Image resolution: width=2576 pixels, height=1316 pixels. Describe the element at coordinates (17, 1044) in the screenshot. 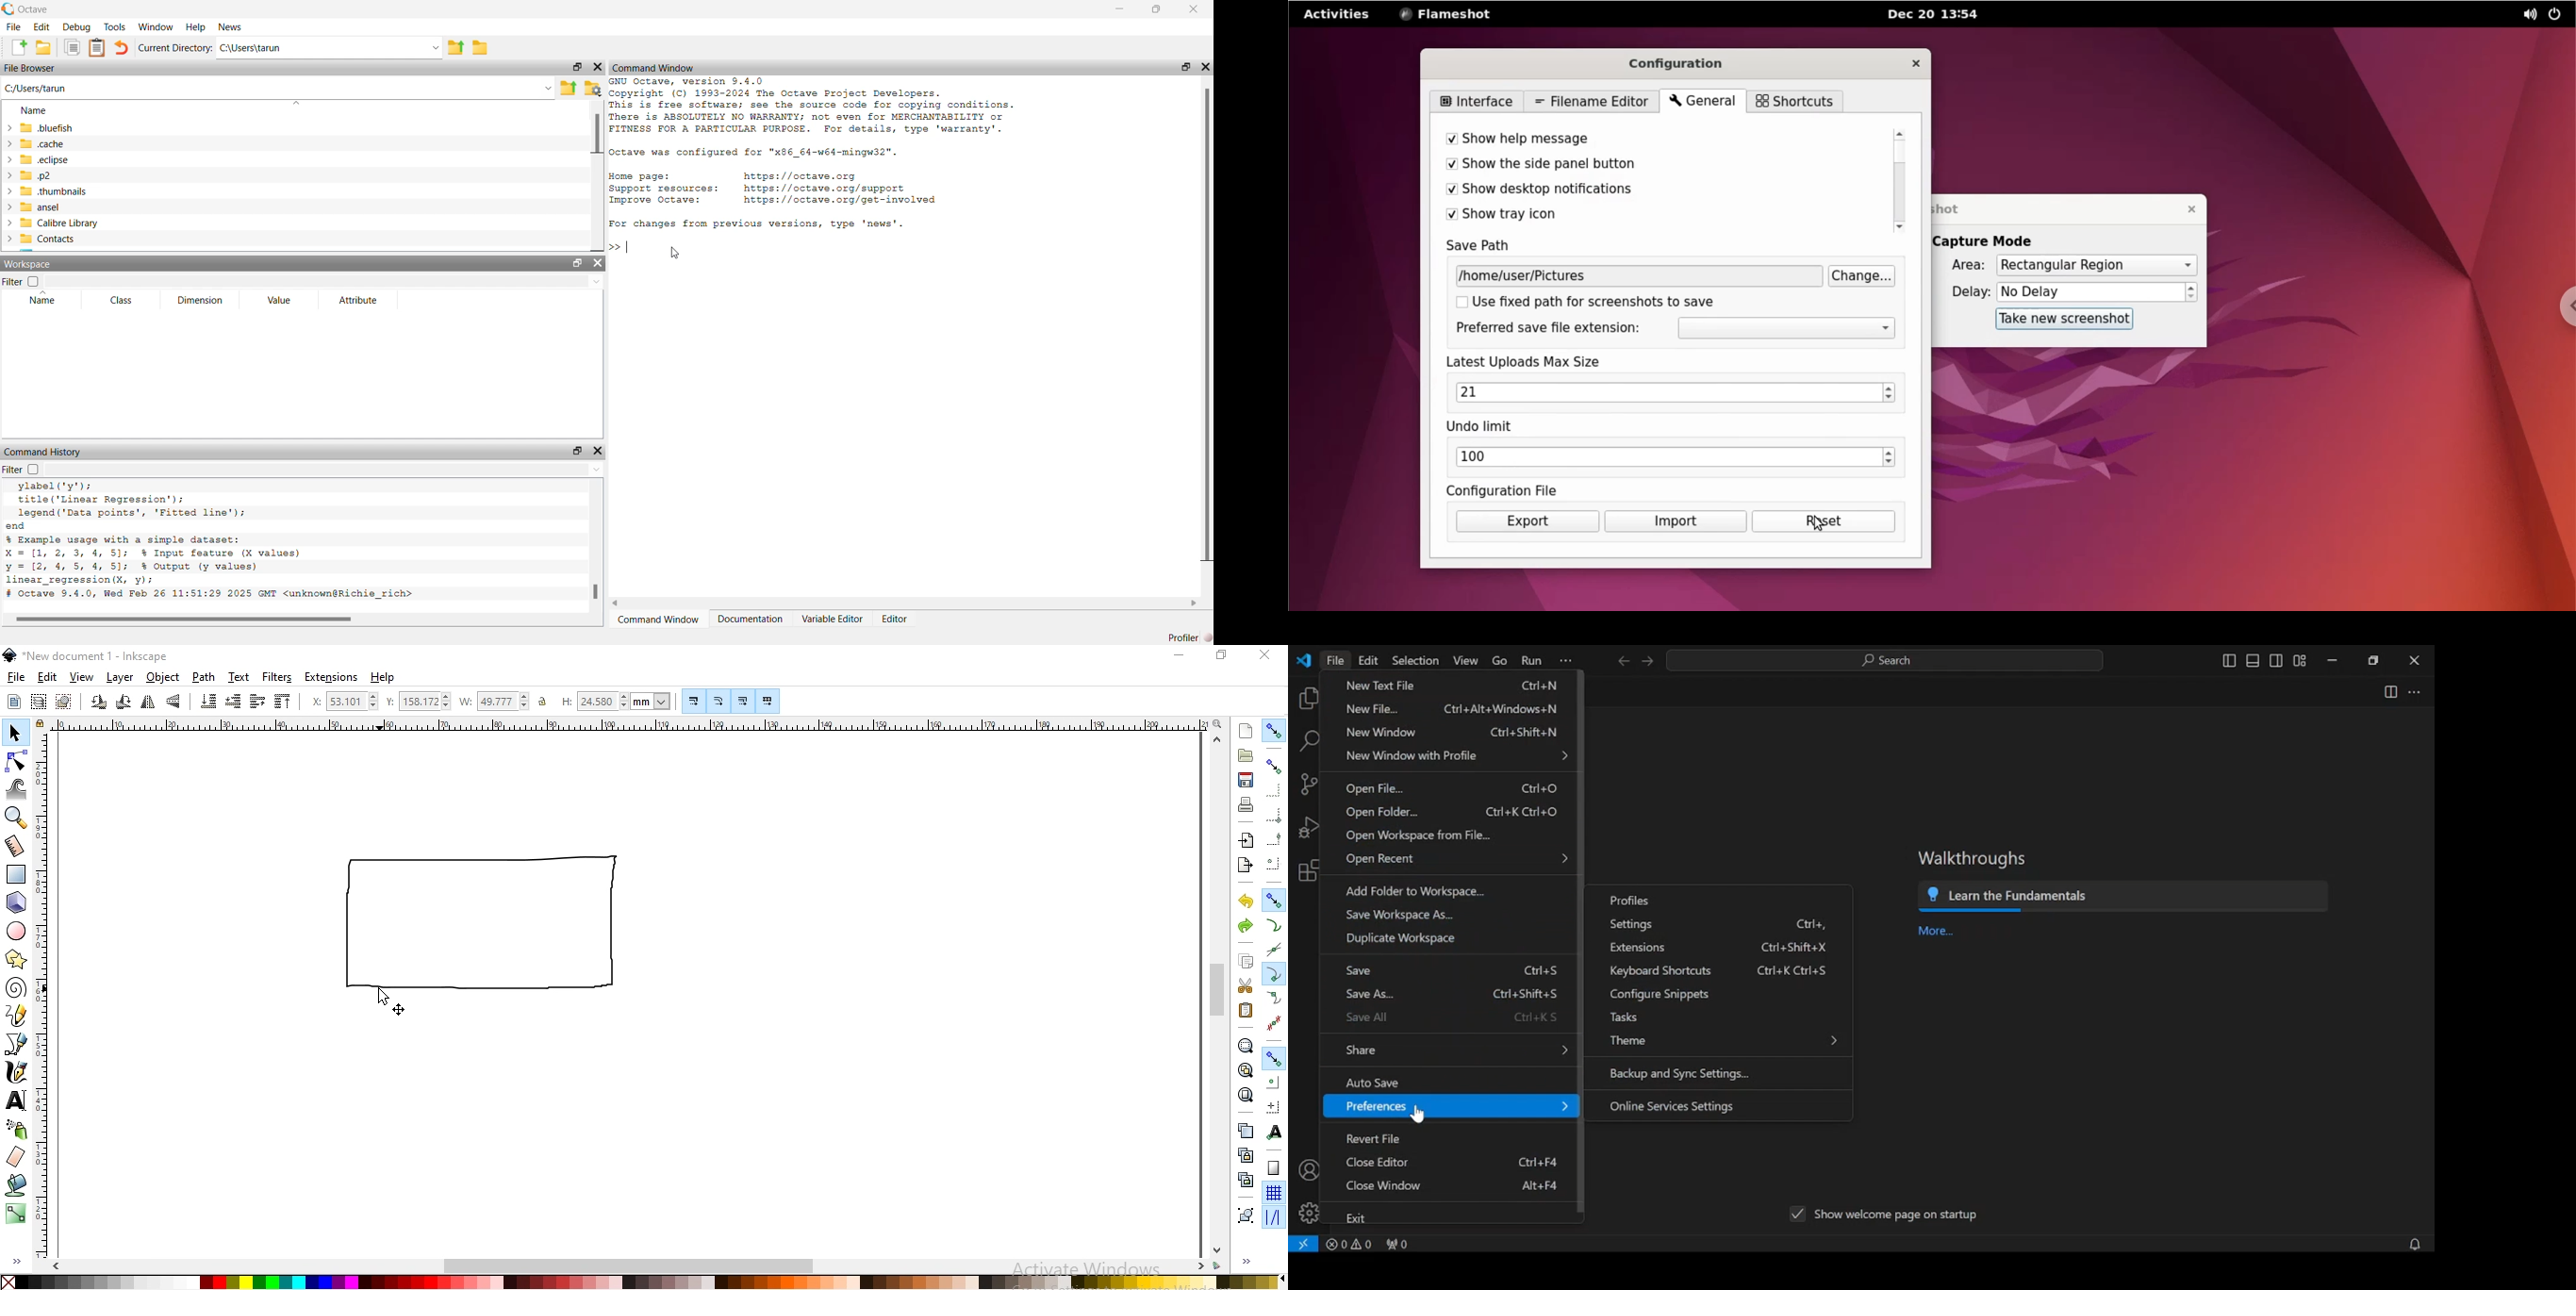

I see `draw bezier curves and straight lines` at that location.